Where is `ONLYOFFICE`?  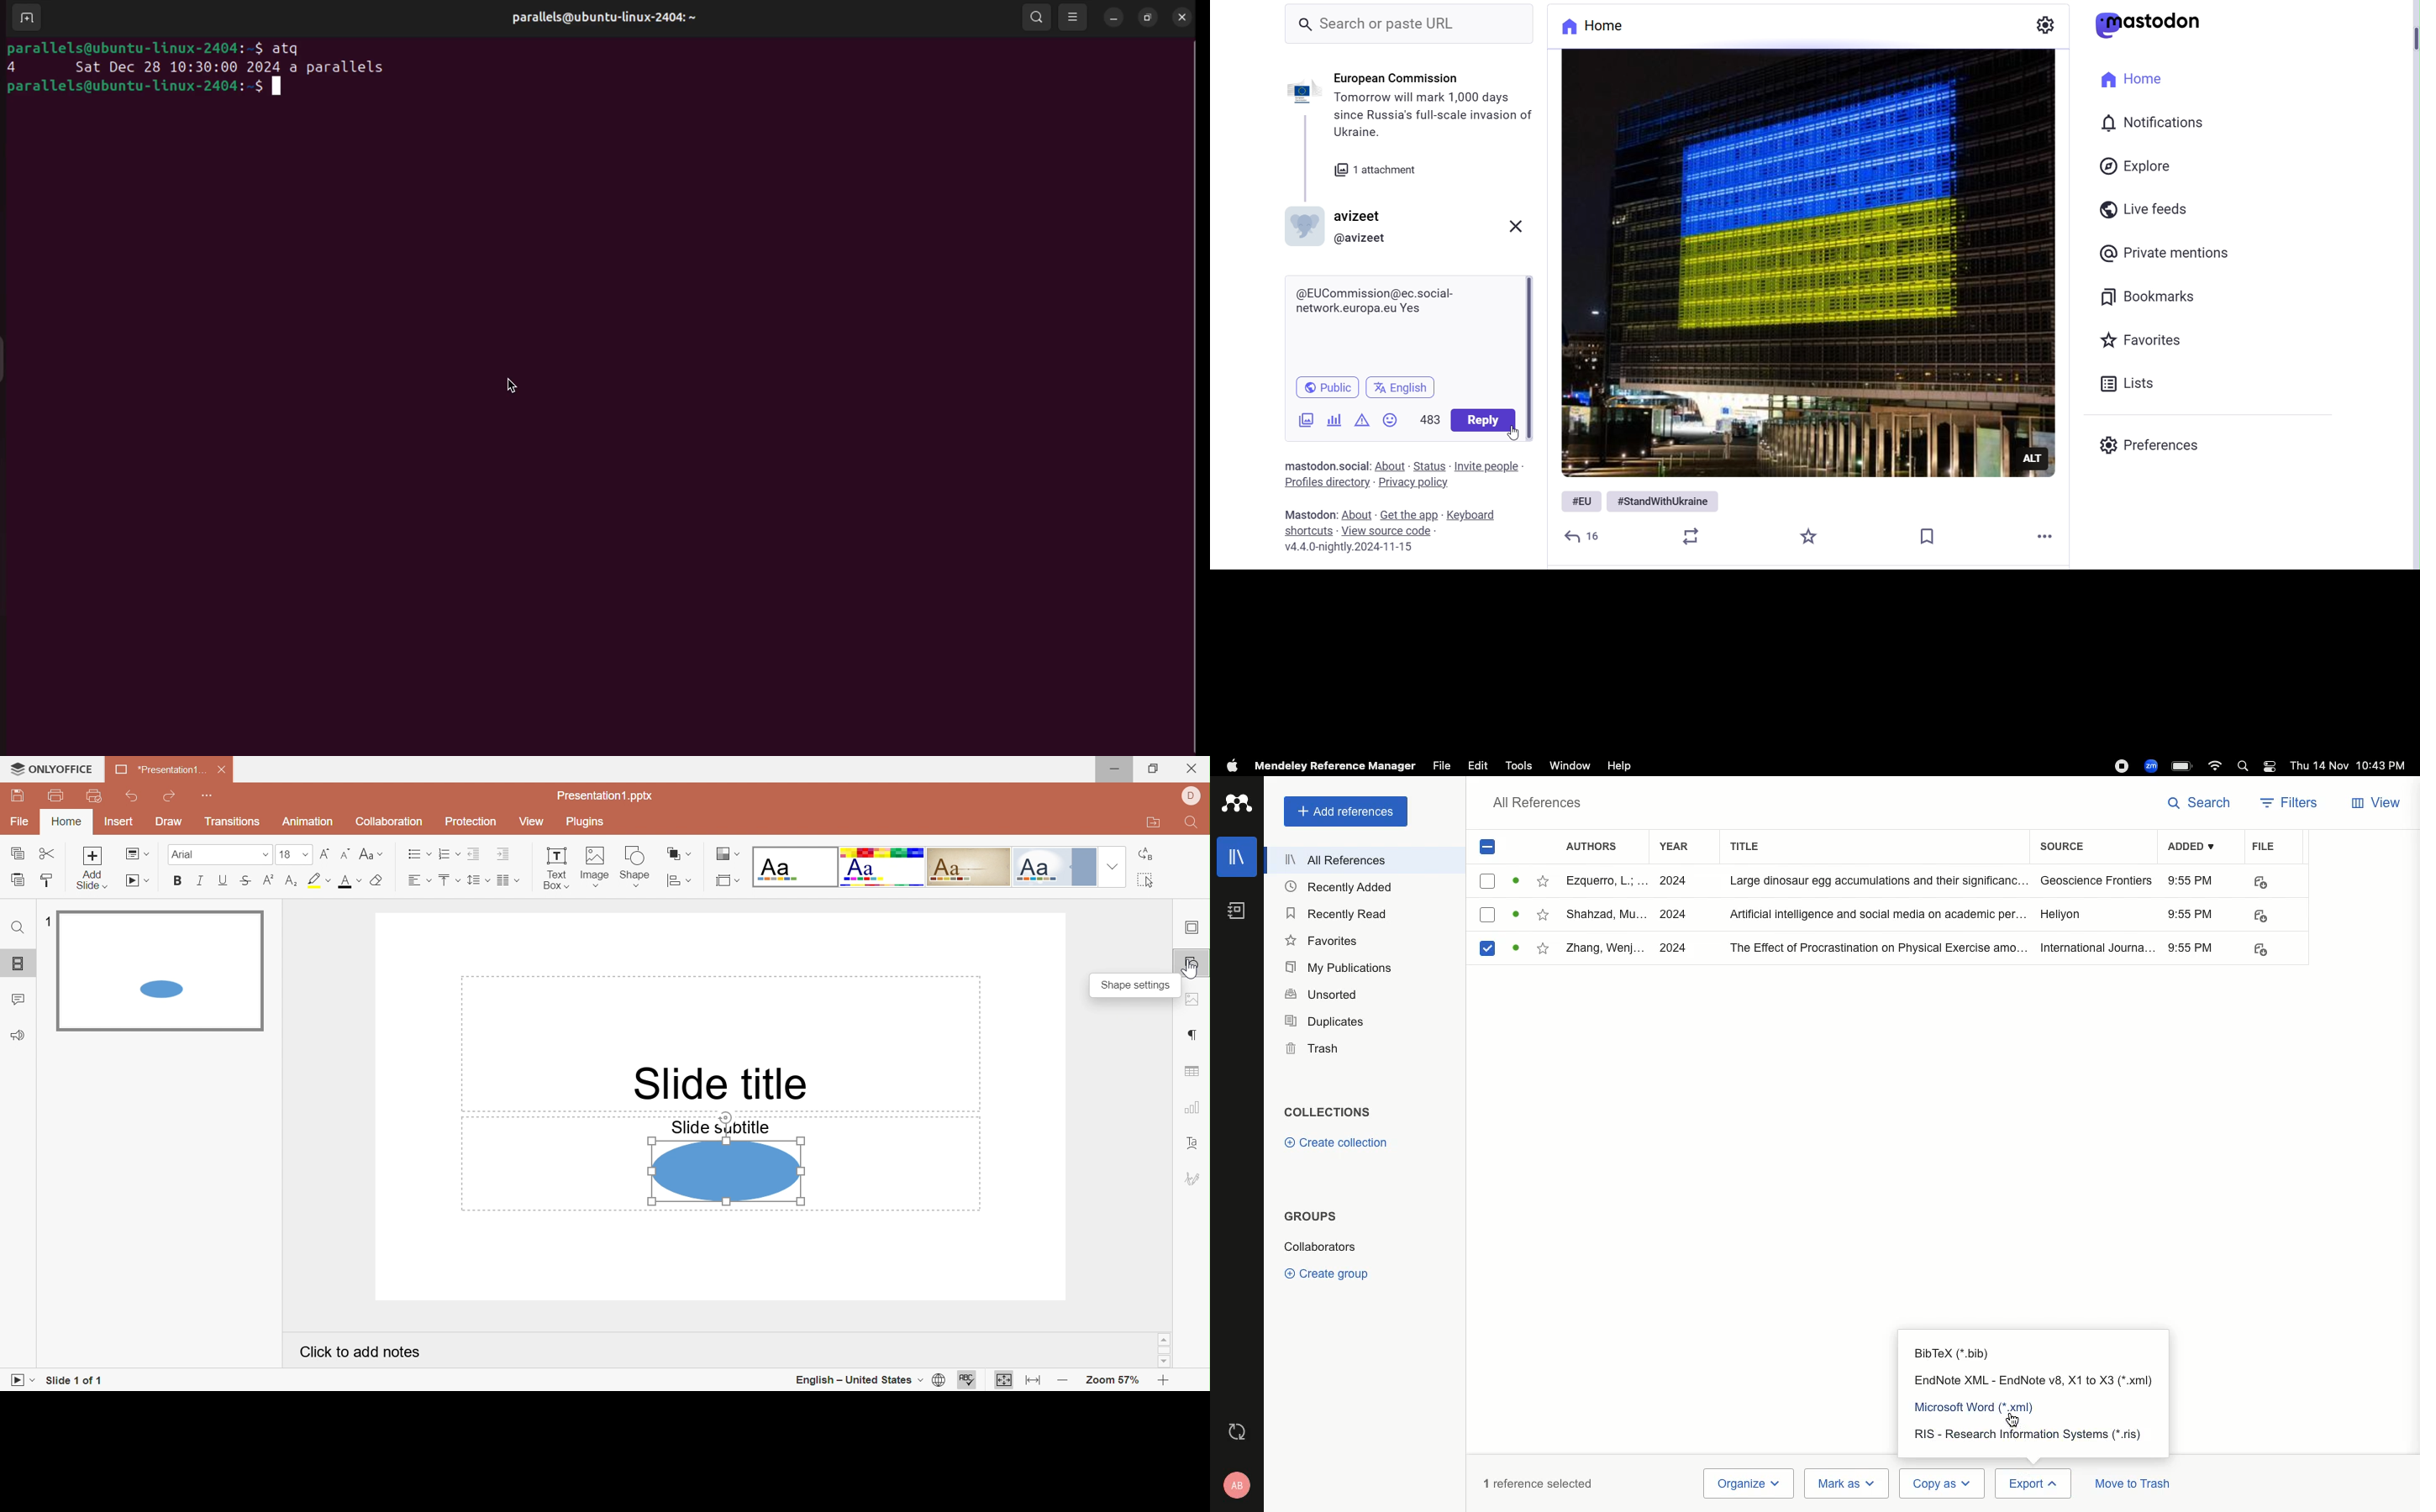 ONLYOFFICE is located at coordinates (49, 768).